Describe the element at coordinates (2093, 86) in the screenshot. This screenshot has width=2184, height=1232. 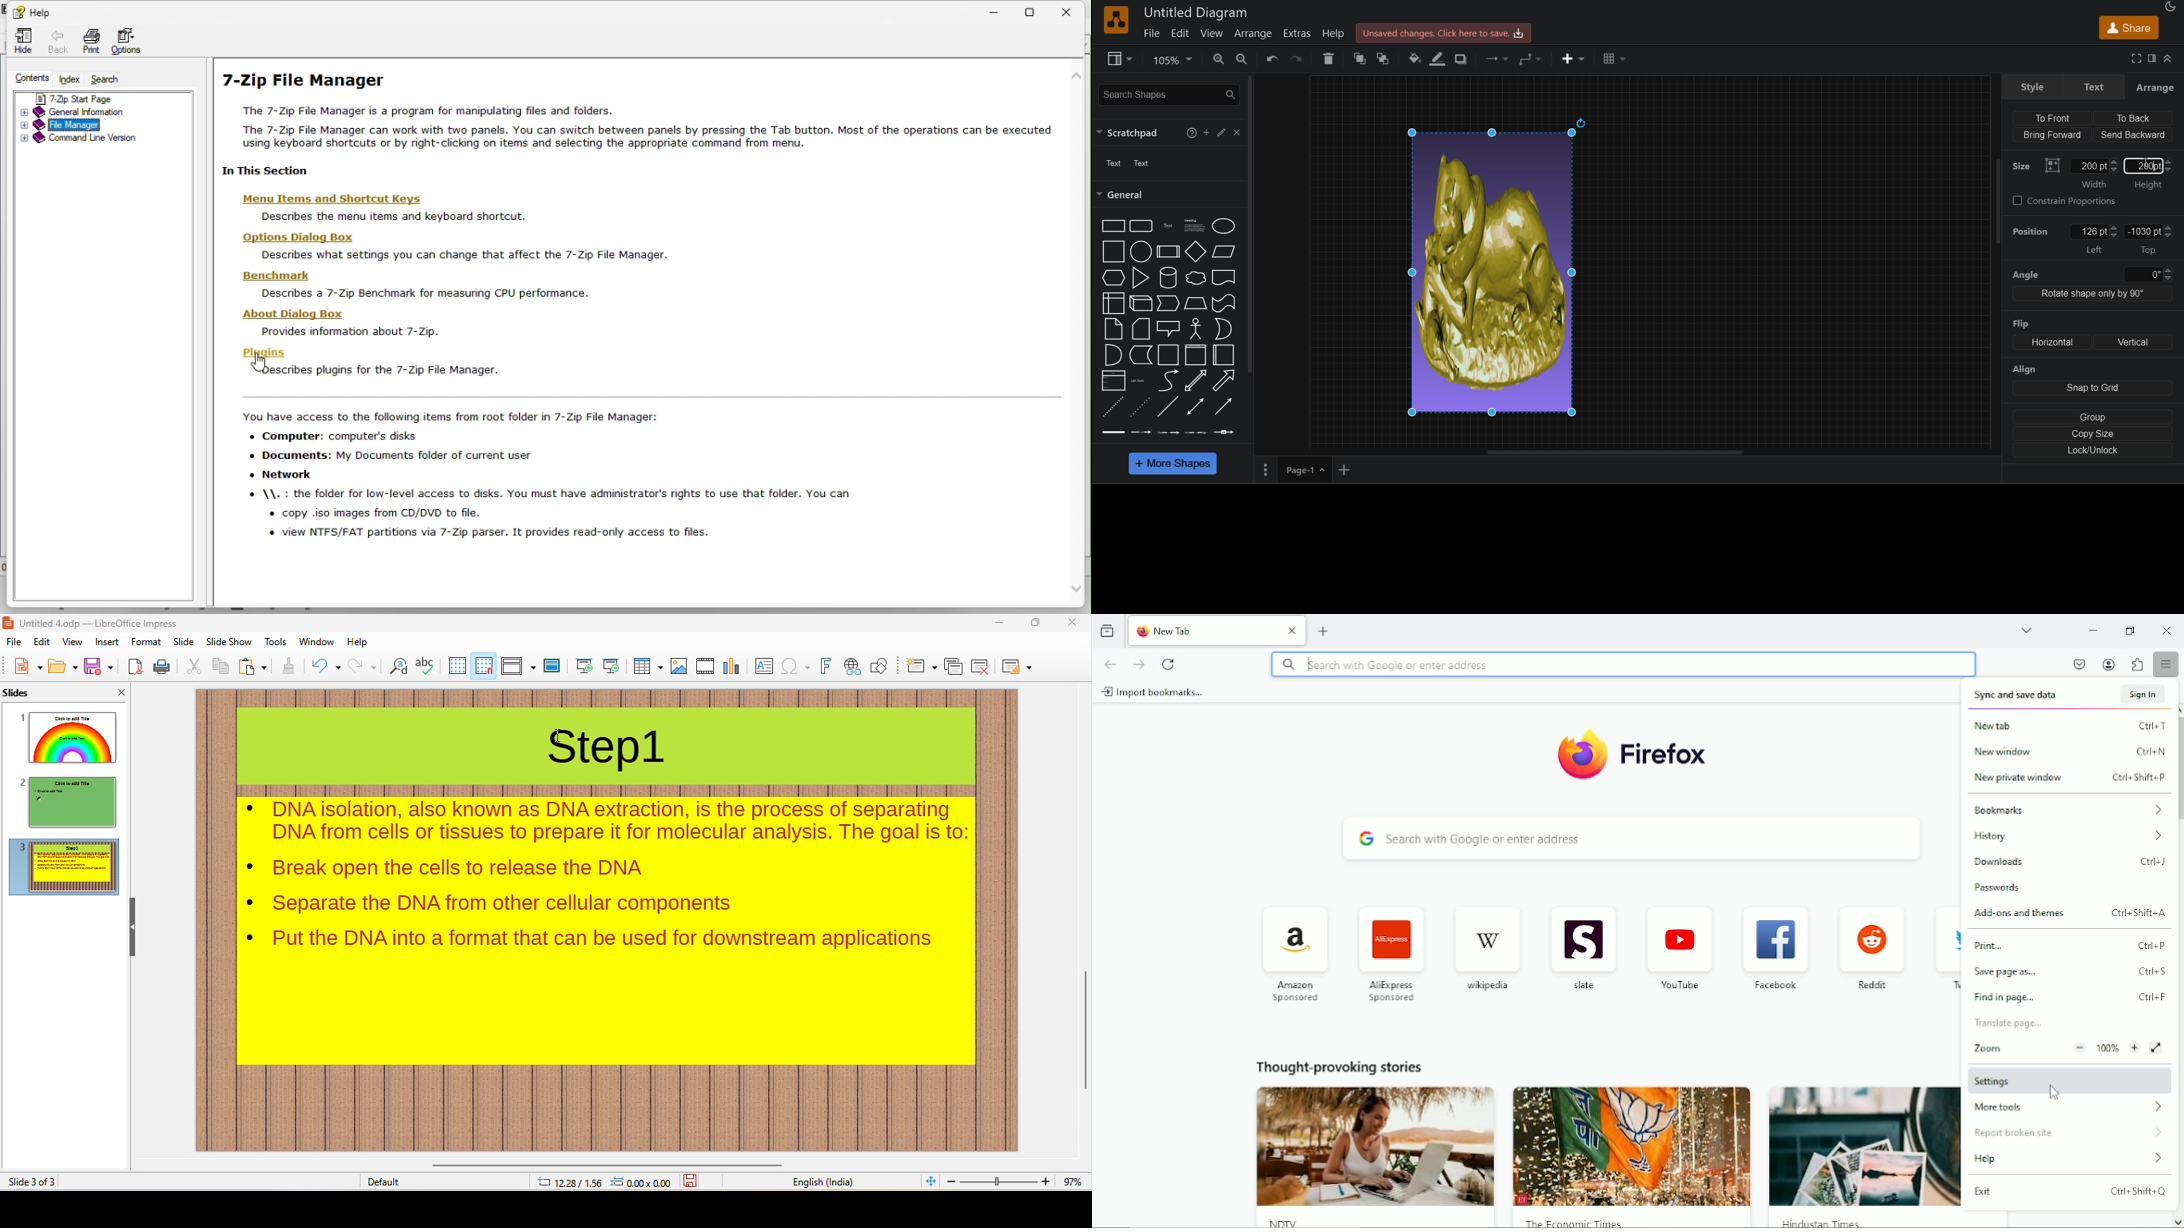
I see `text` at that location.